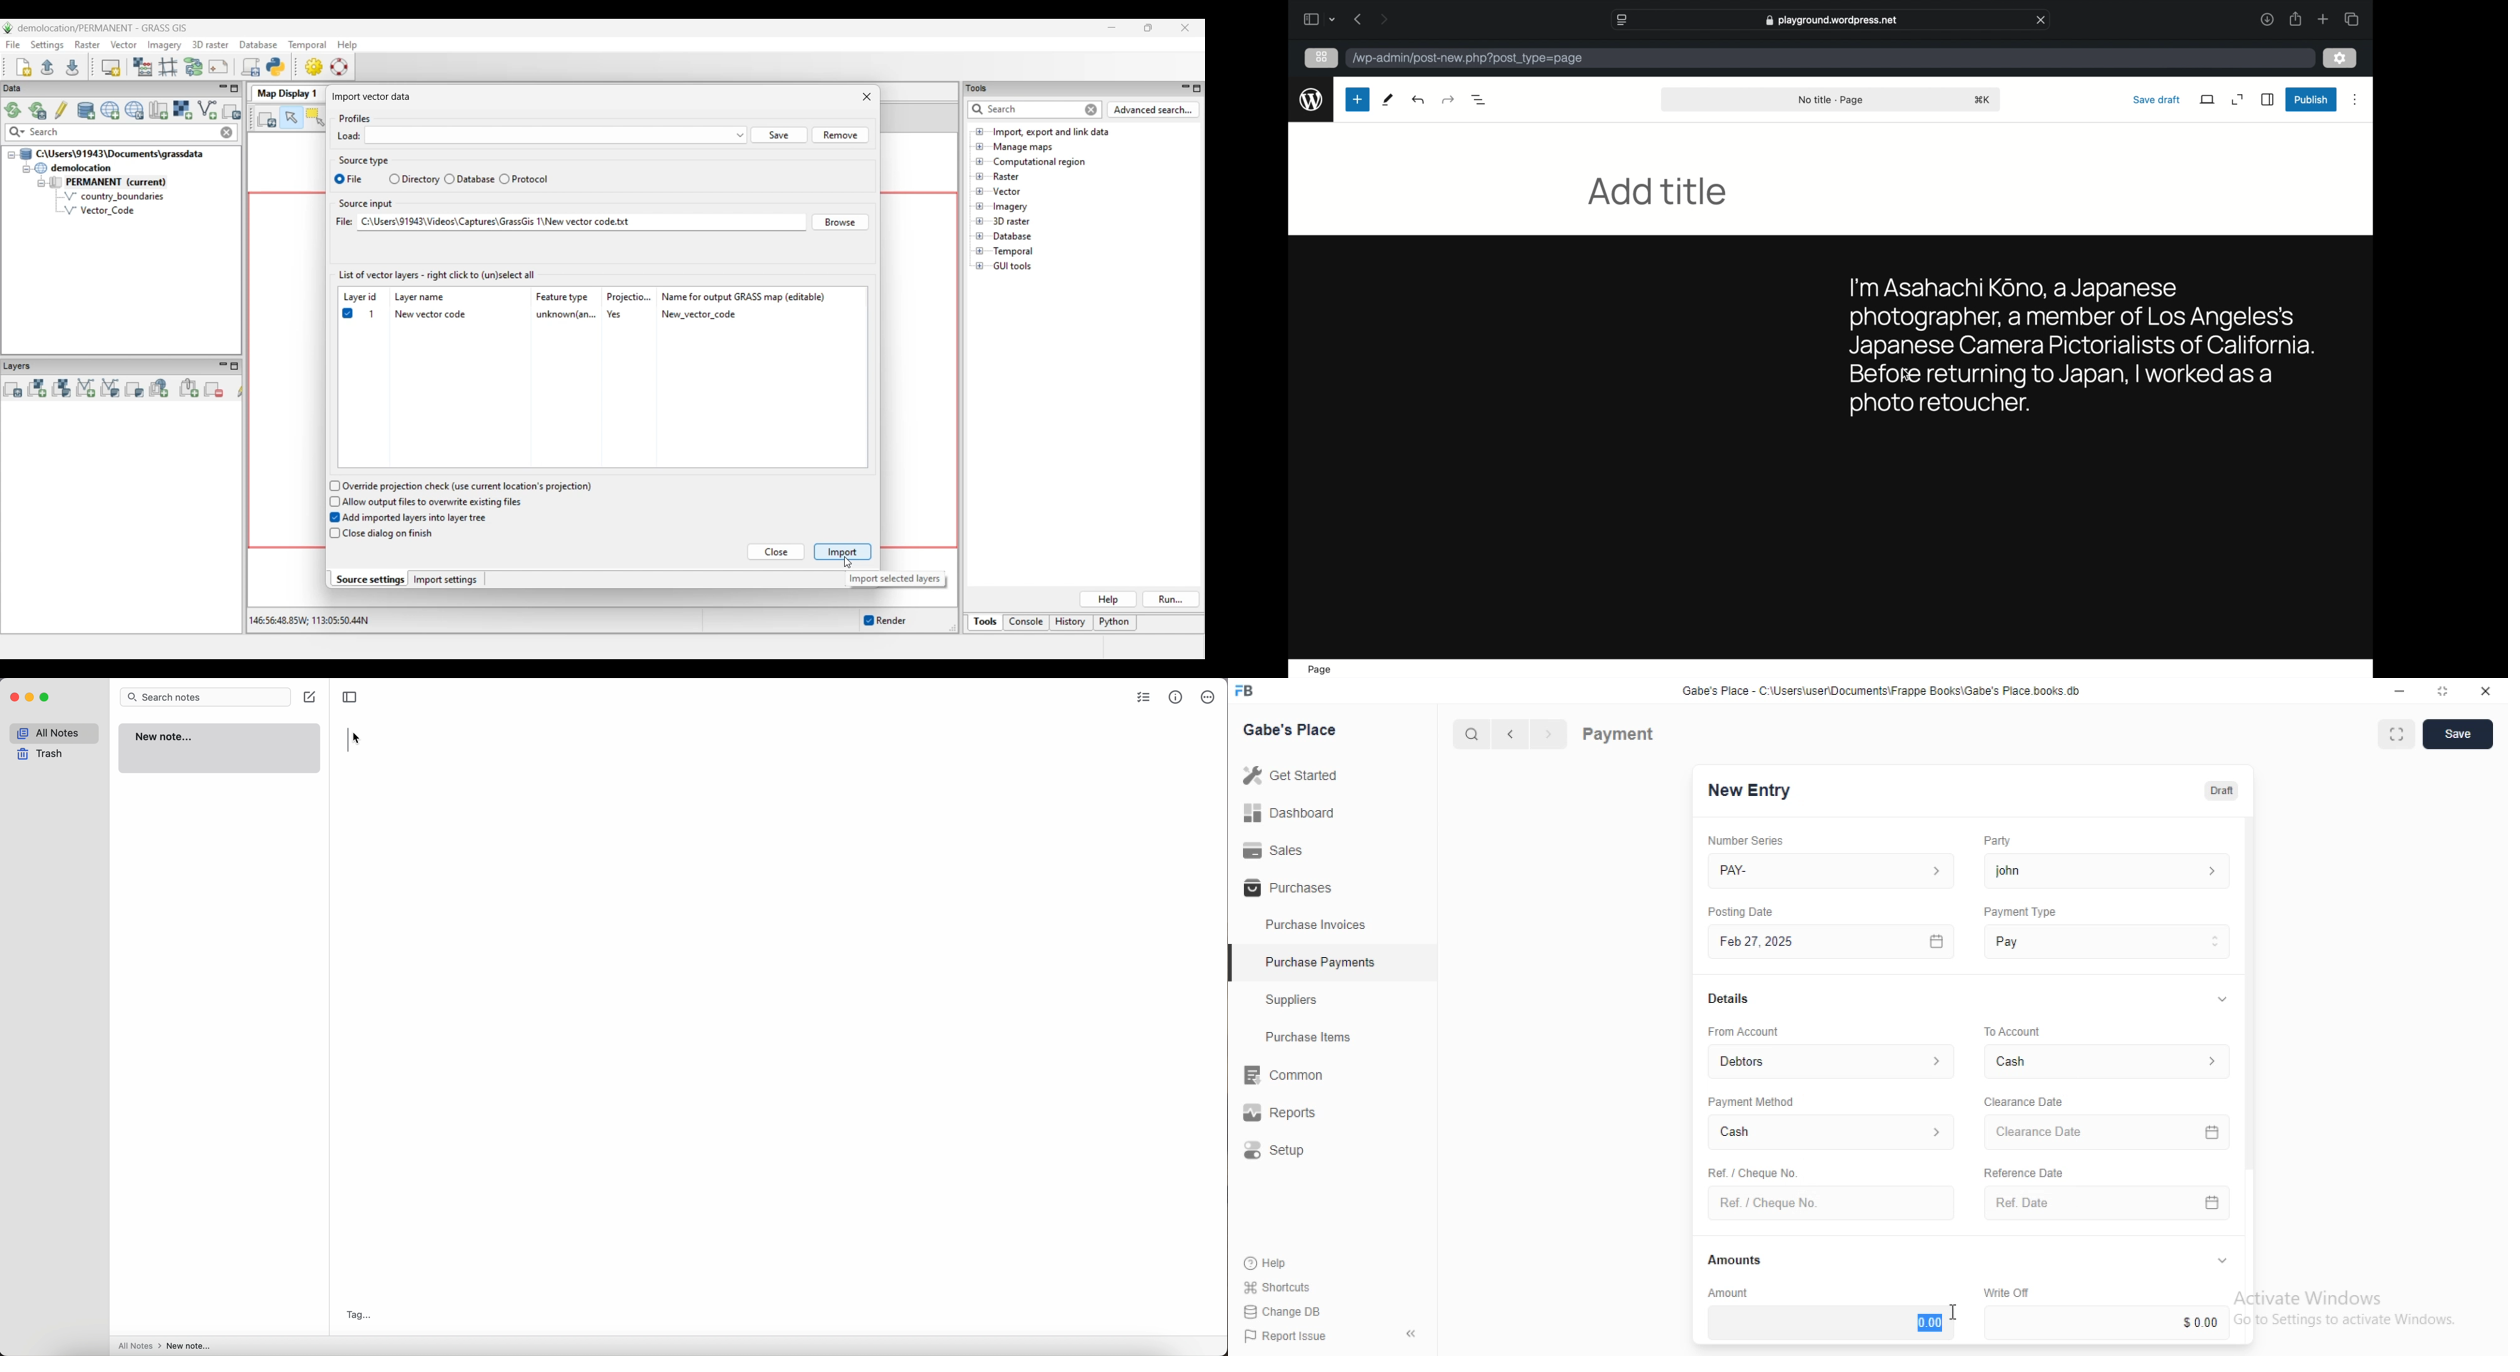  Describe the element at coordinates (165, 1346) in the screenshot. I see `all notes > new note` at that location.